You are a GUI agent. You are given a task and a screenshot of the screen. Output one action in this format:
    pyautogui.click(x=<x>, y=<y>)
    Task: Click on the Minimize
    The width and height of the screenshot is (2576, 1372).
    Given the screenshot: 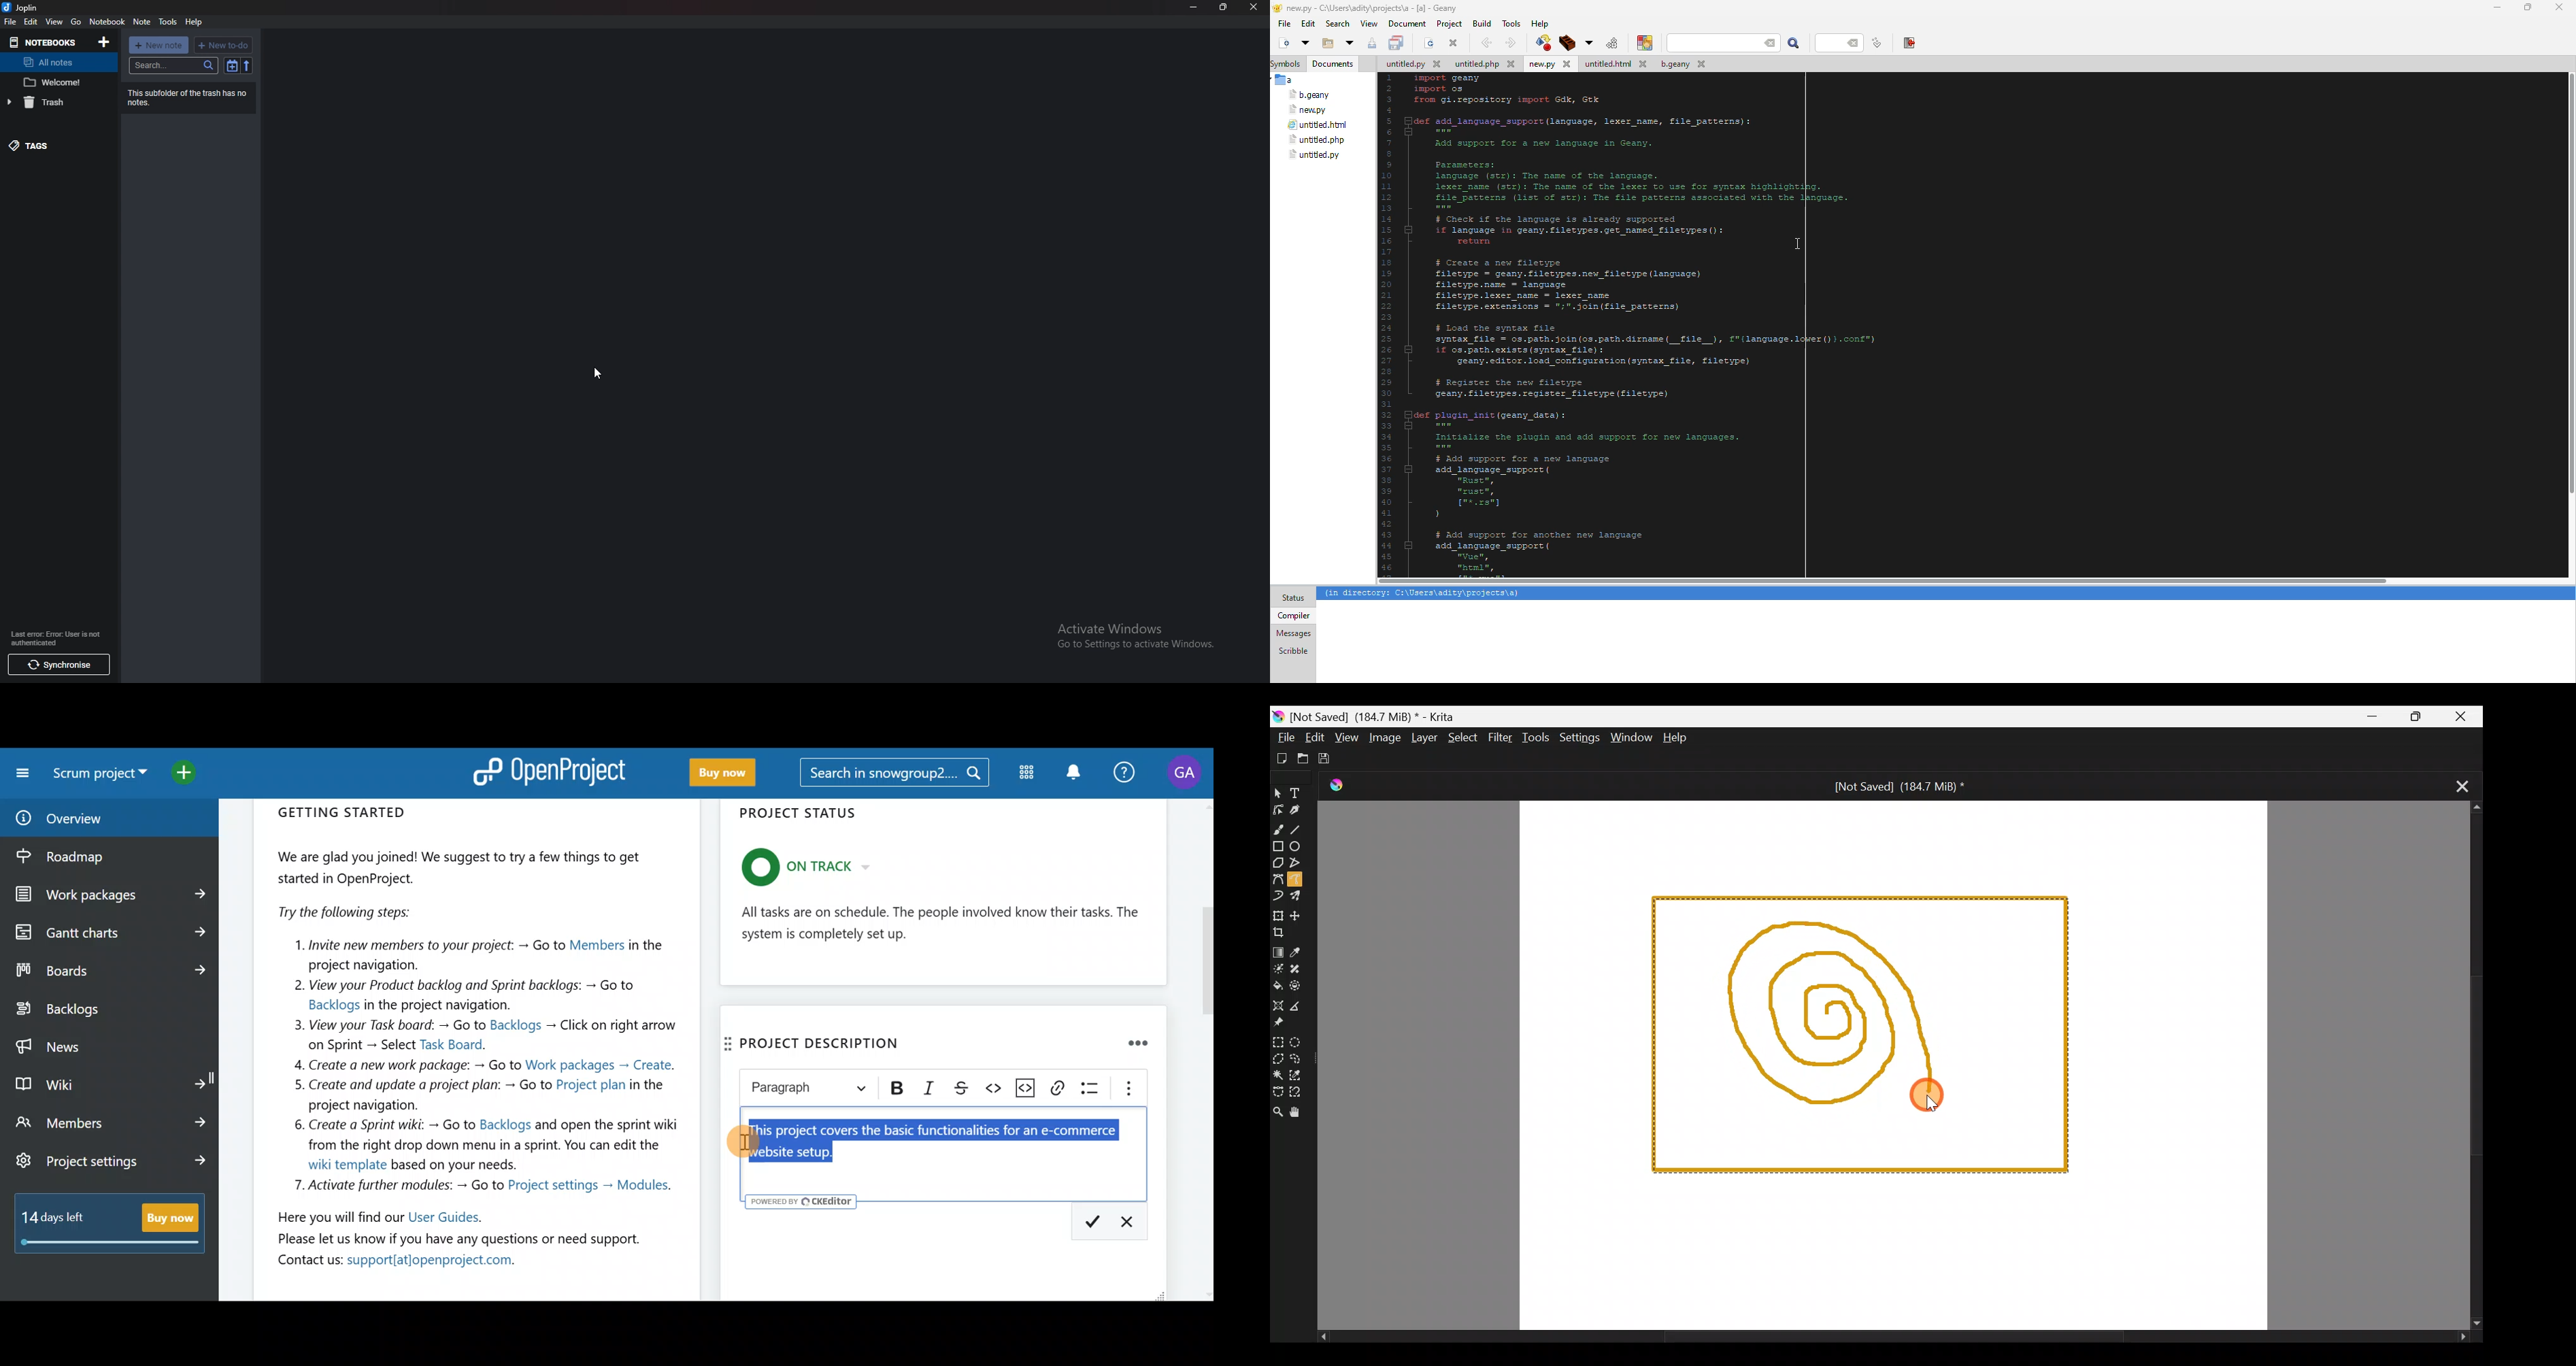 What is the action you would take?
    pyautogui.click(x=2372, y=717)
    